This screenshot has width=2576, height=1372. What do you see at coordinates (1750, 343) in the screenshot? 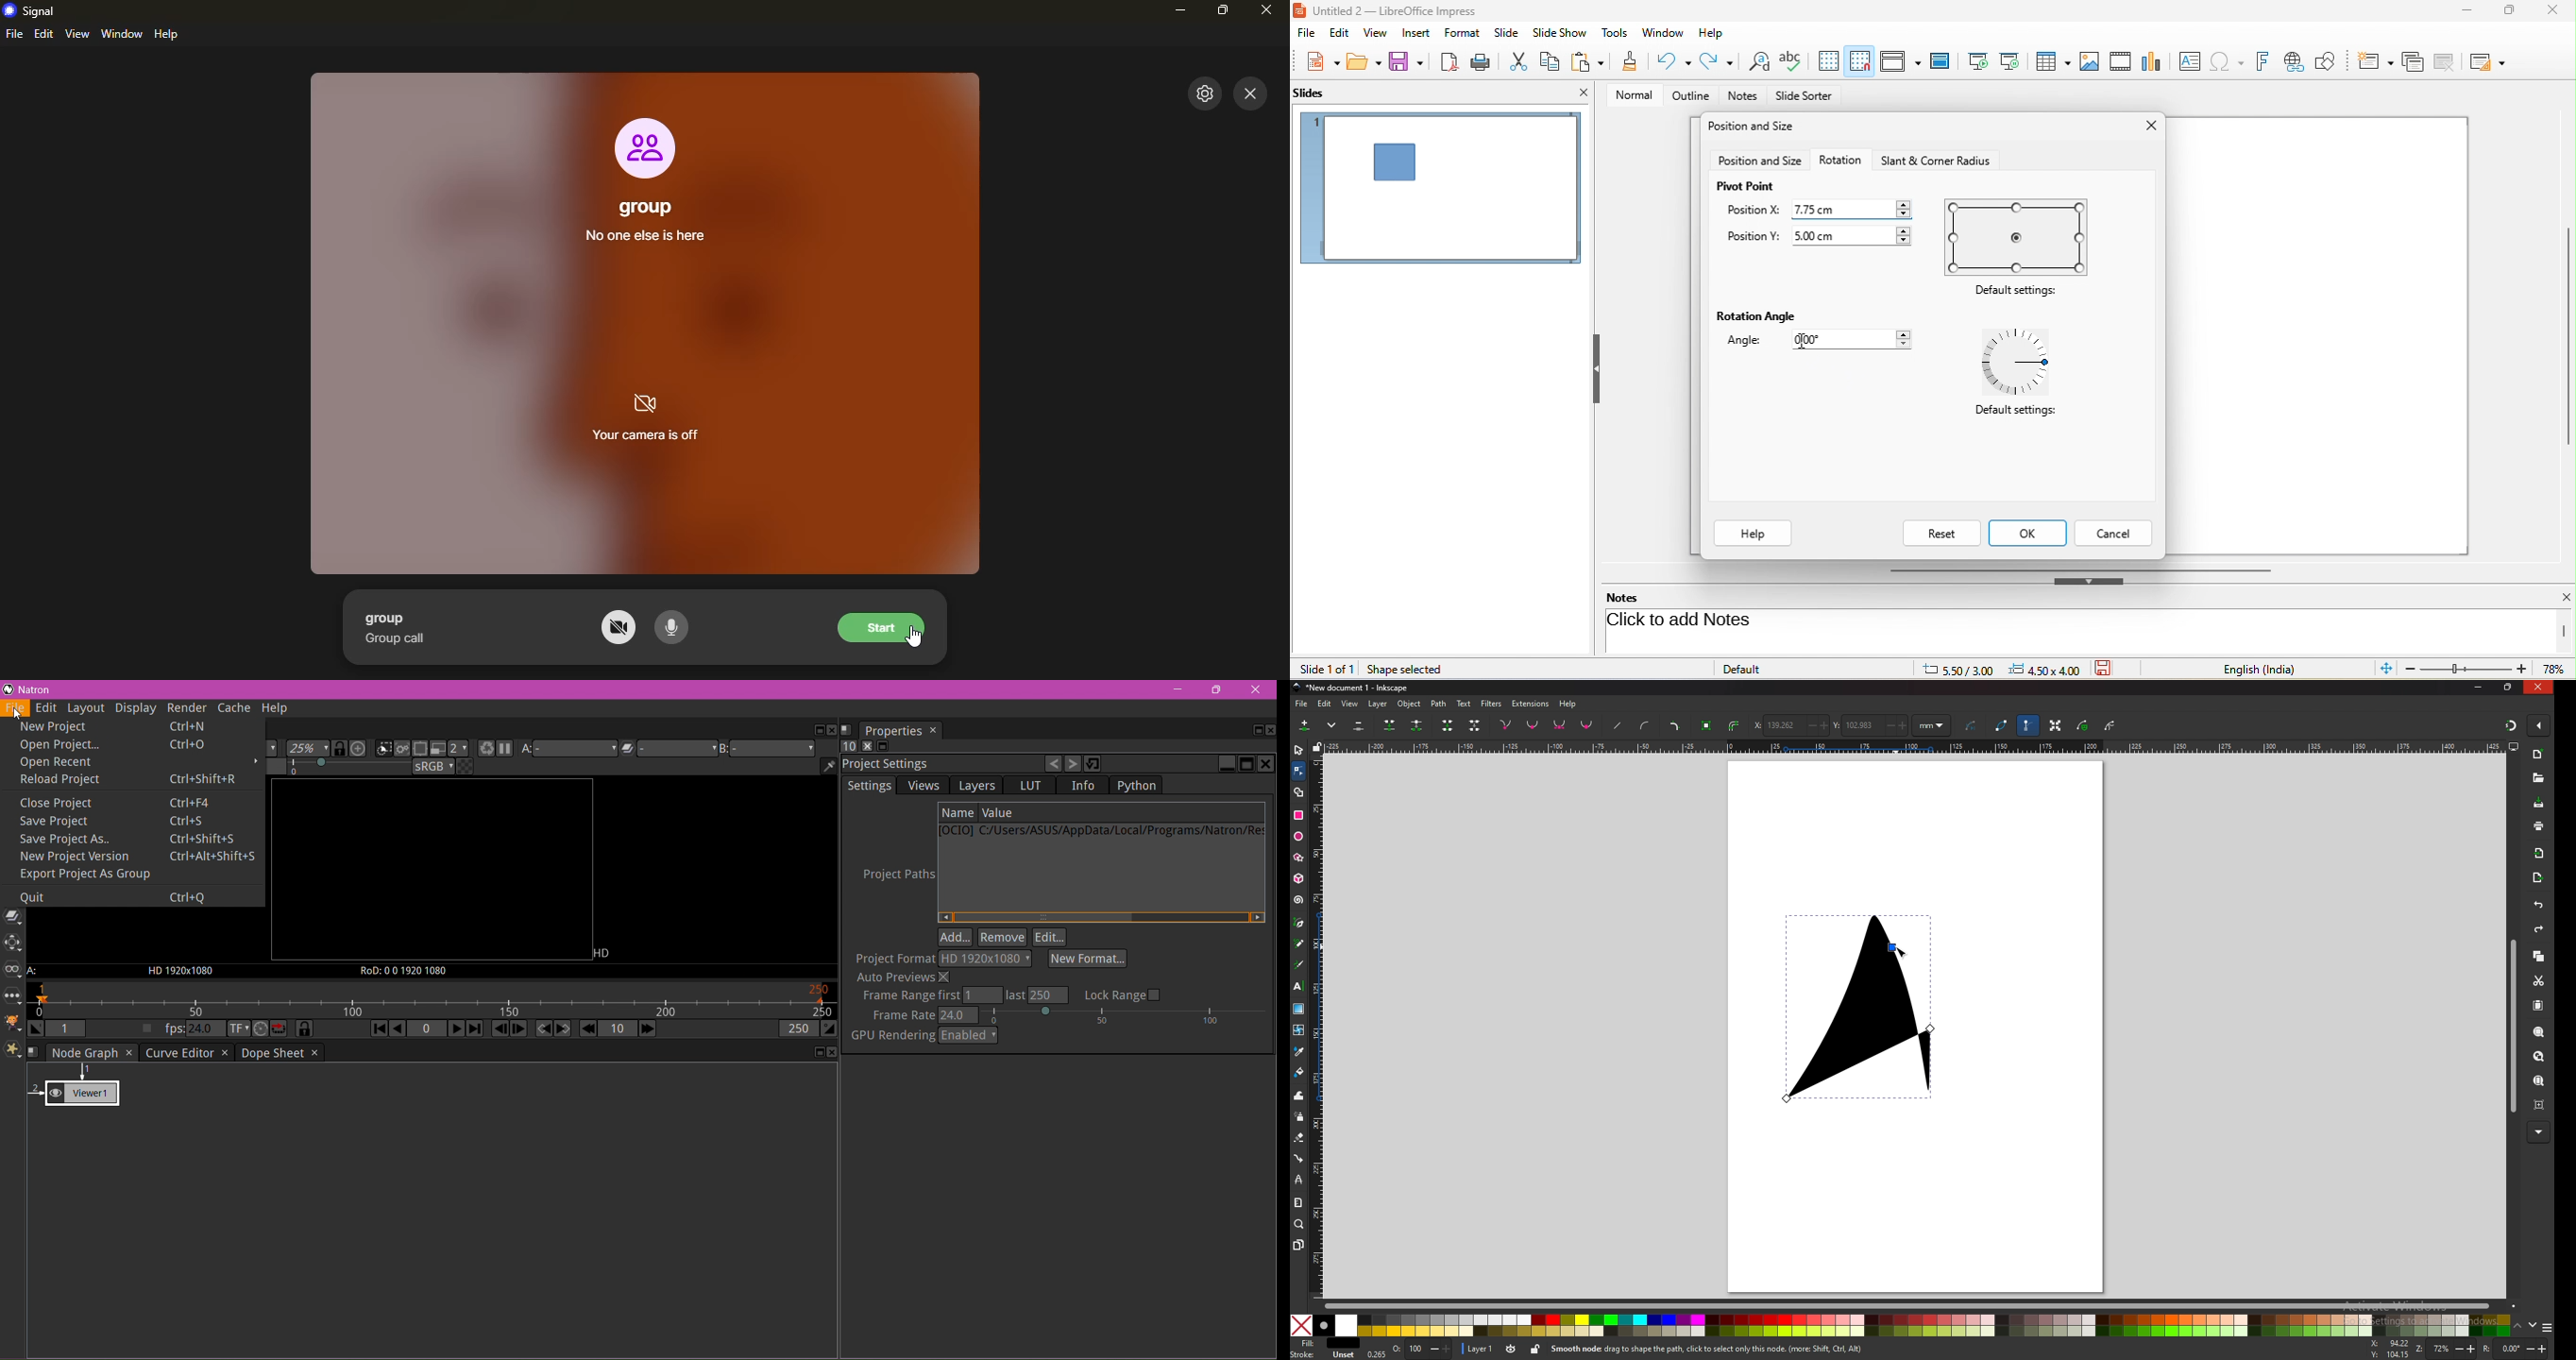
I see `angle` at bounding box center [1750, 343].